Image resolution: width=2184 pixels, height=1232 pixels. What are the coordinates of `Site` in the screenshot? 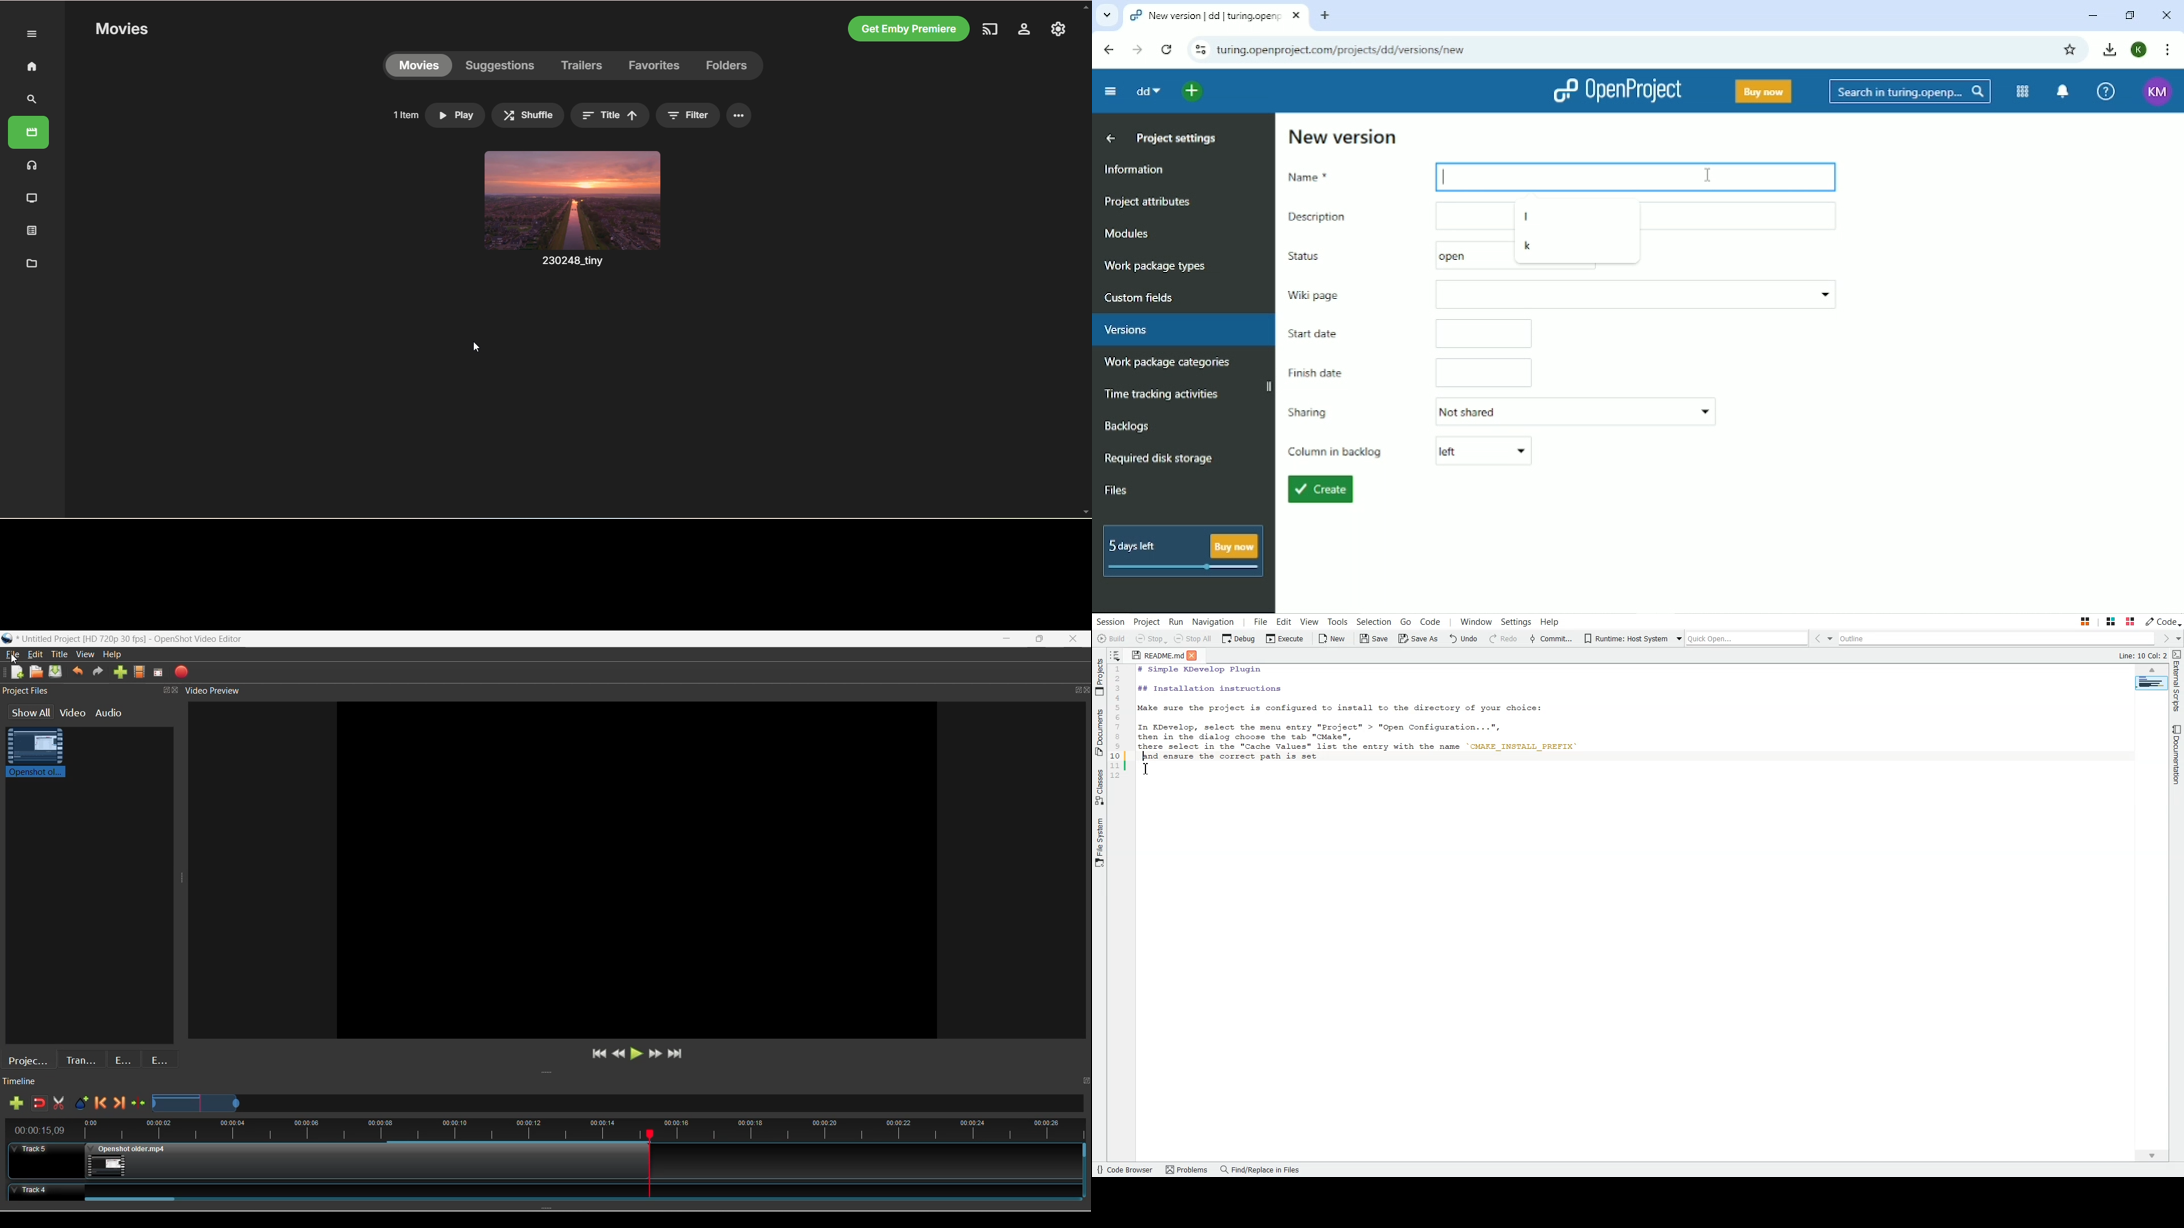 It's located at (1342, 50).